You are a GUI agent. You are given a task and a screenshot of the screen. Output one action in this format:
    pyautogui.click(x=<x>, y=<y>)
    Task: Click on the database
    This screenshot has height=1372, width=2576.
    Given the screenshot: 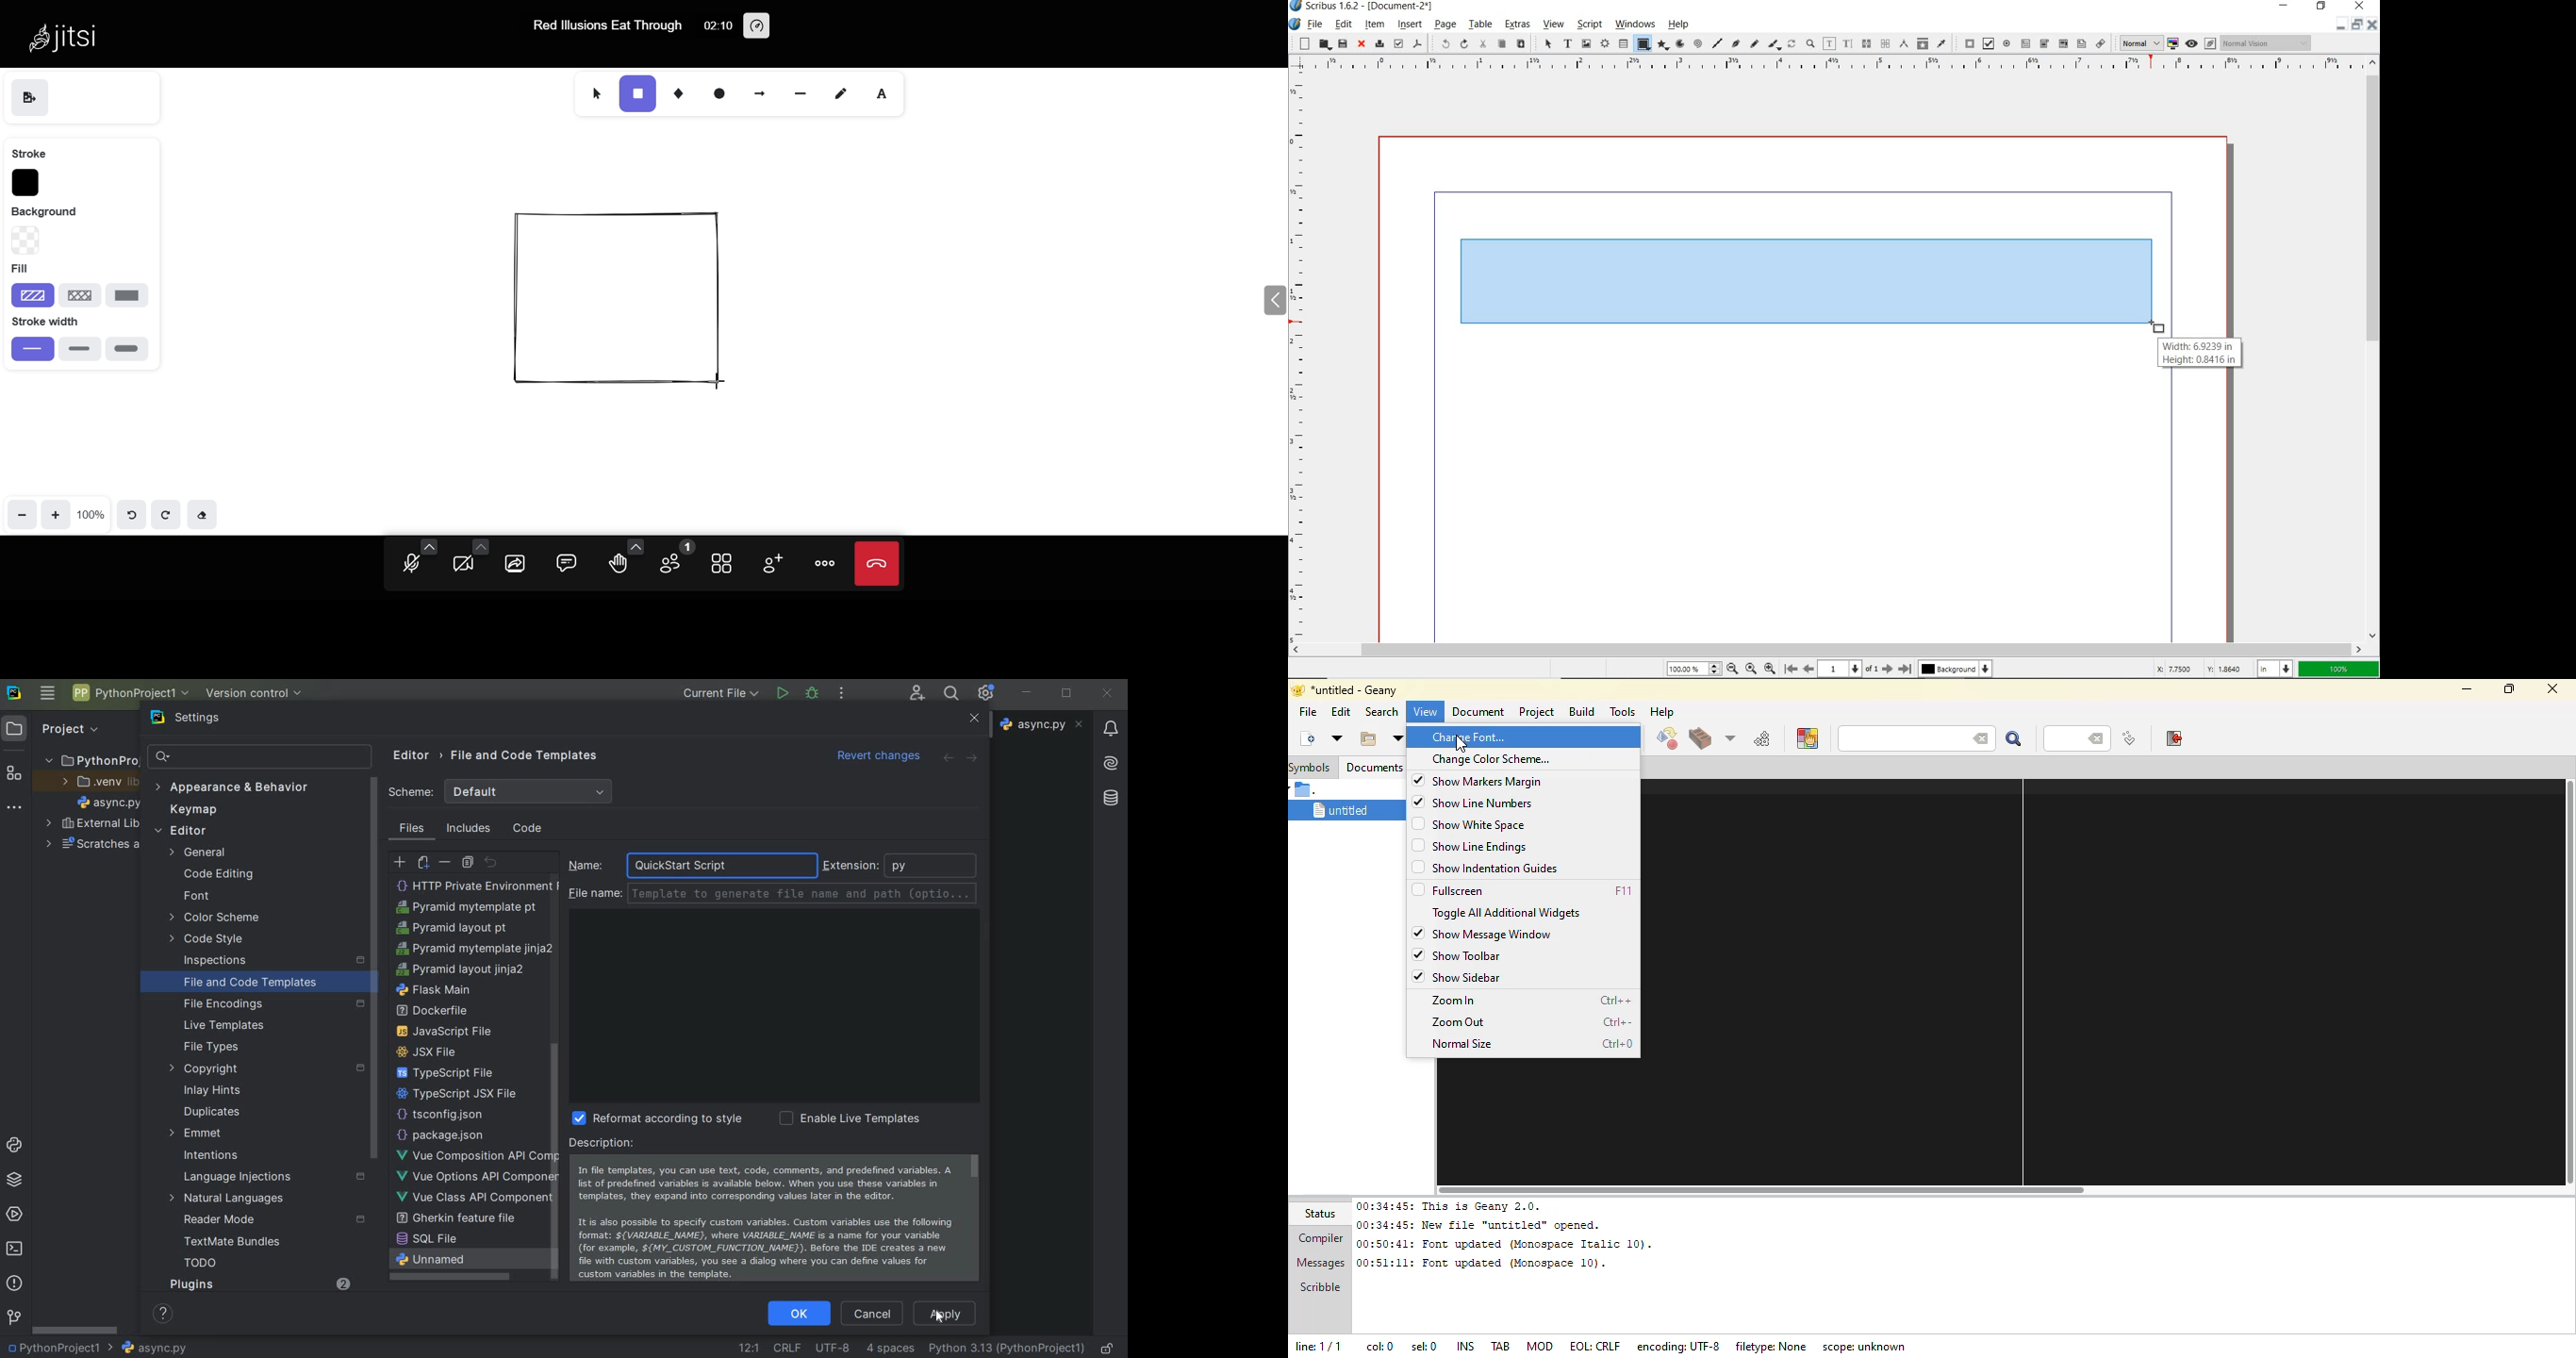 What is the action you would take?
    pyautogui.click(x=1112, y=802)
    